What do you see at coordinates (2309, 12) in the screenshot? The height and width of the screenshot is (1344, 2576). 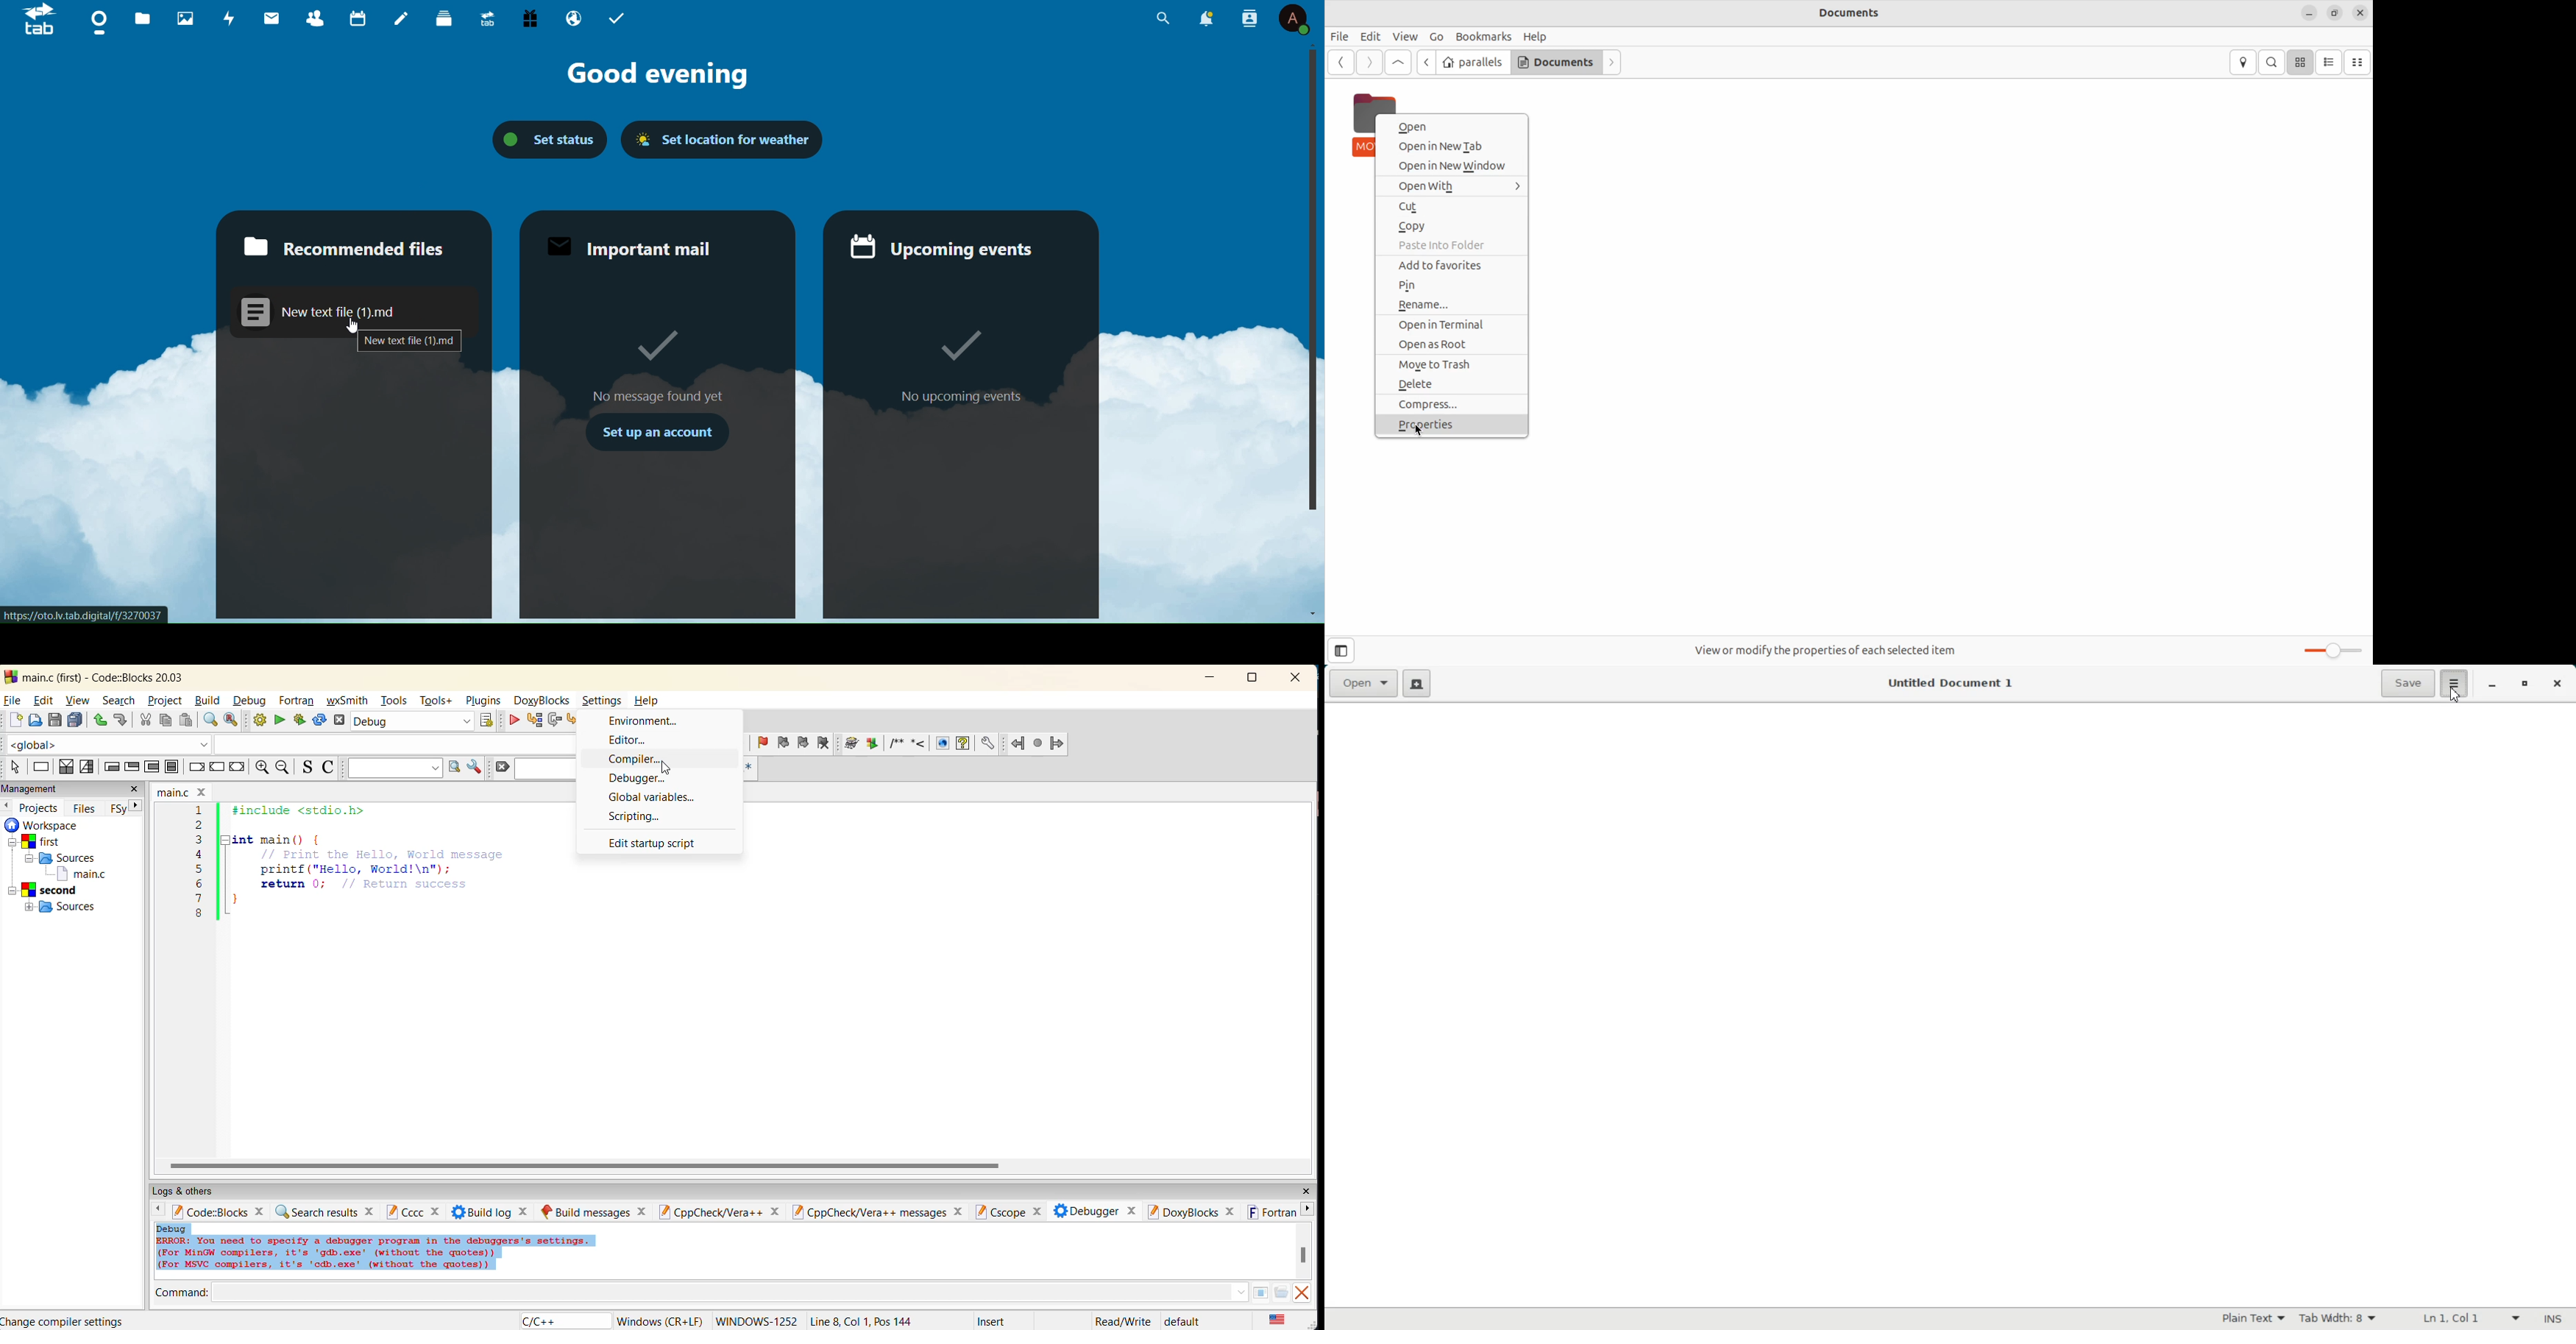 I see `minimize` at bounding box center [2309, 12].